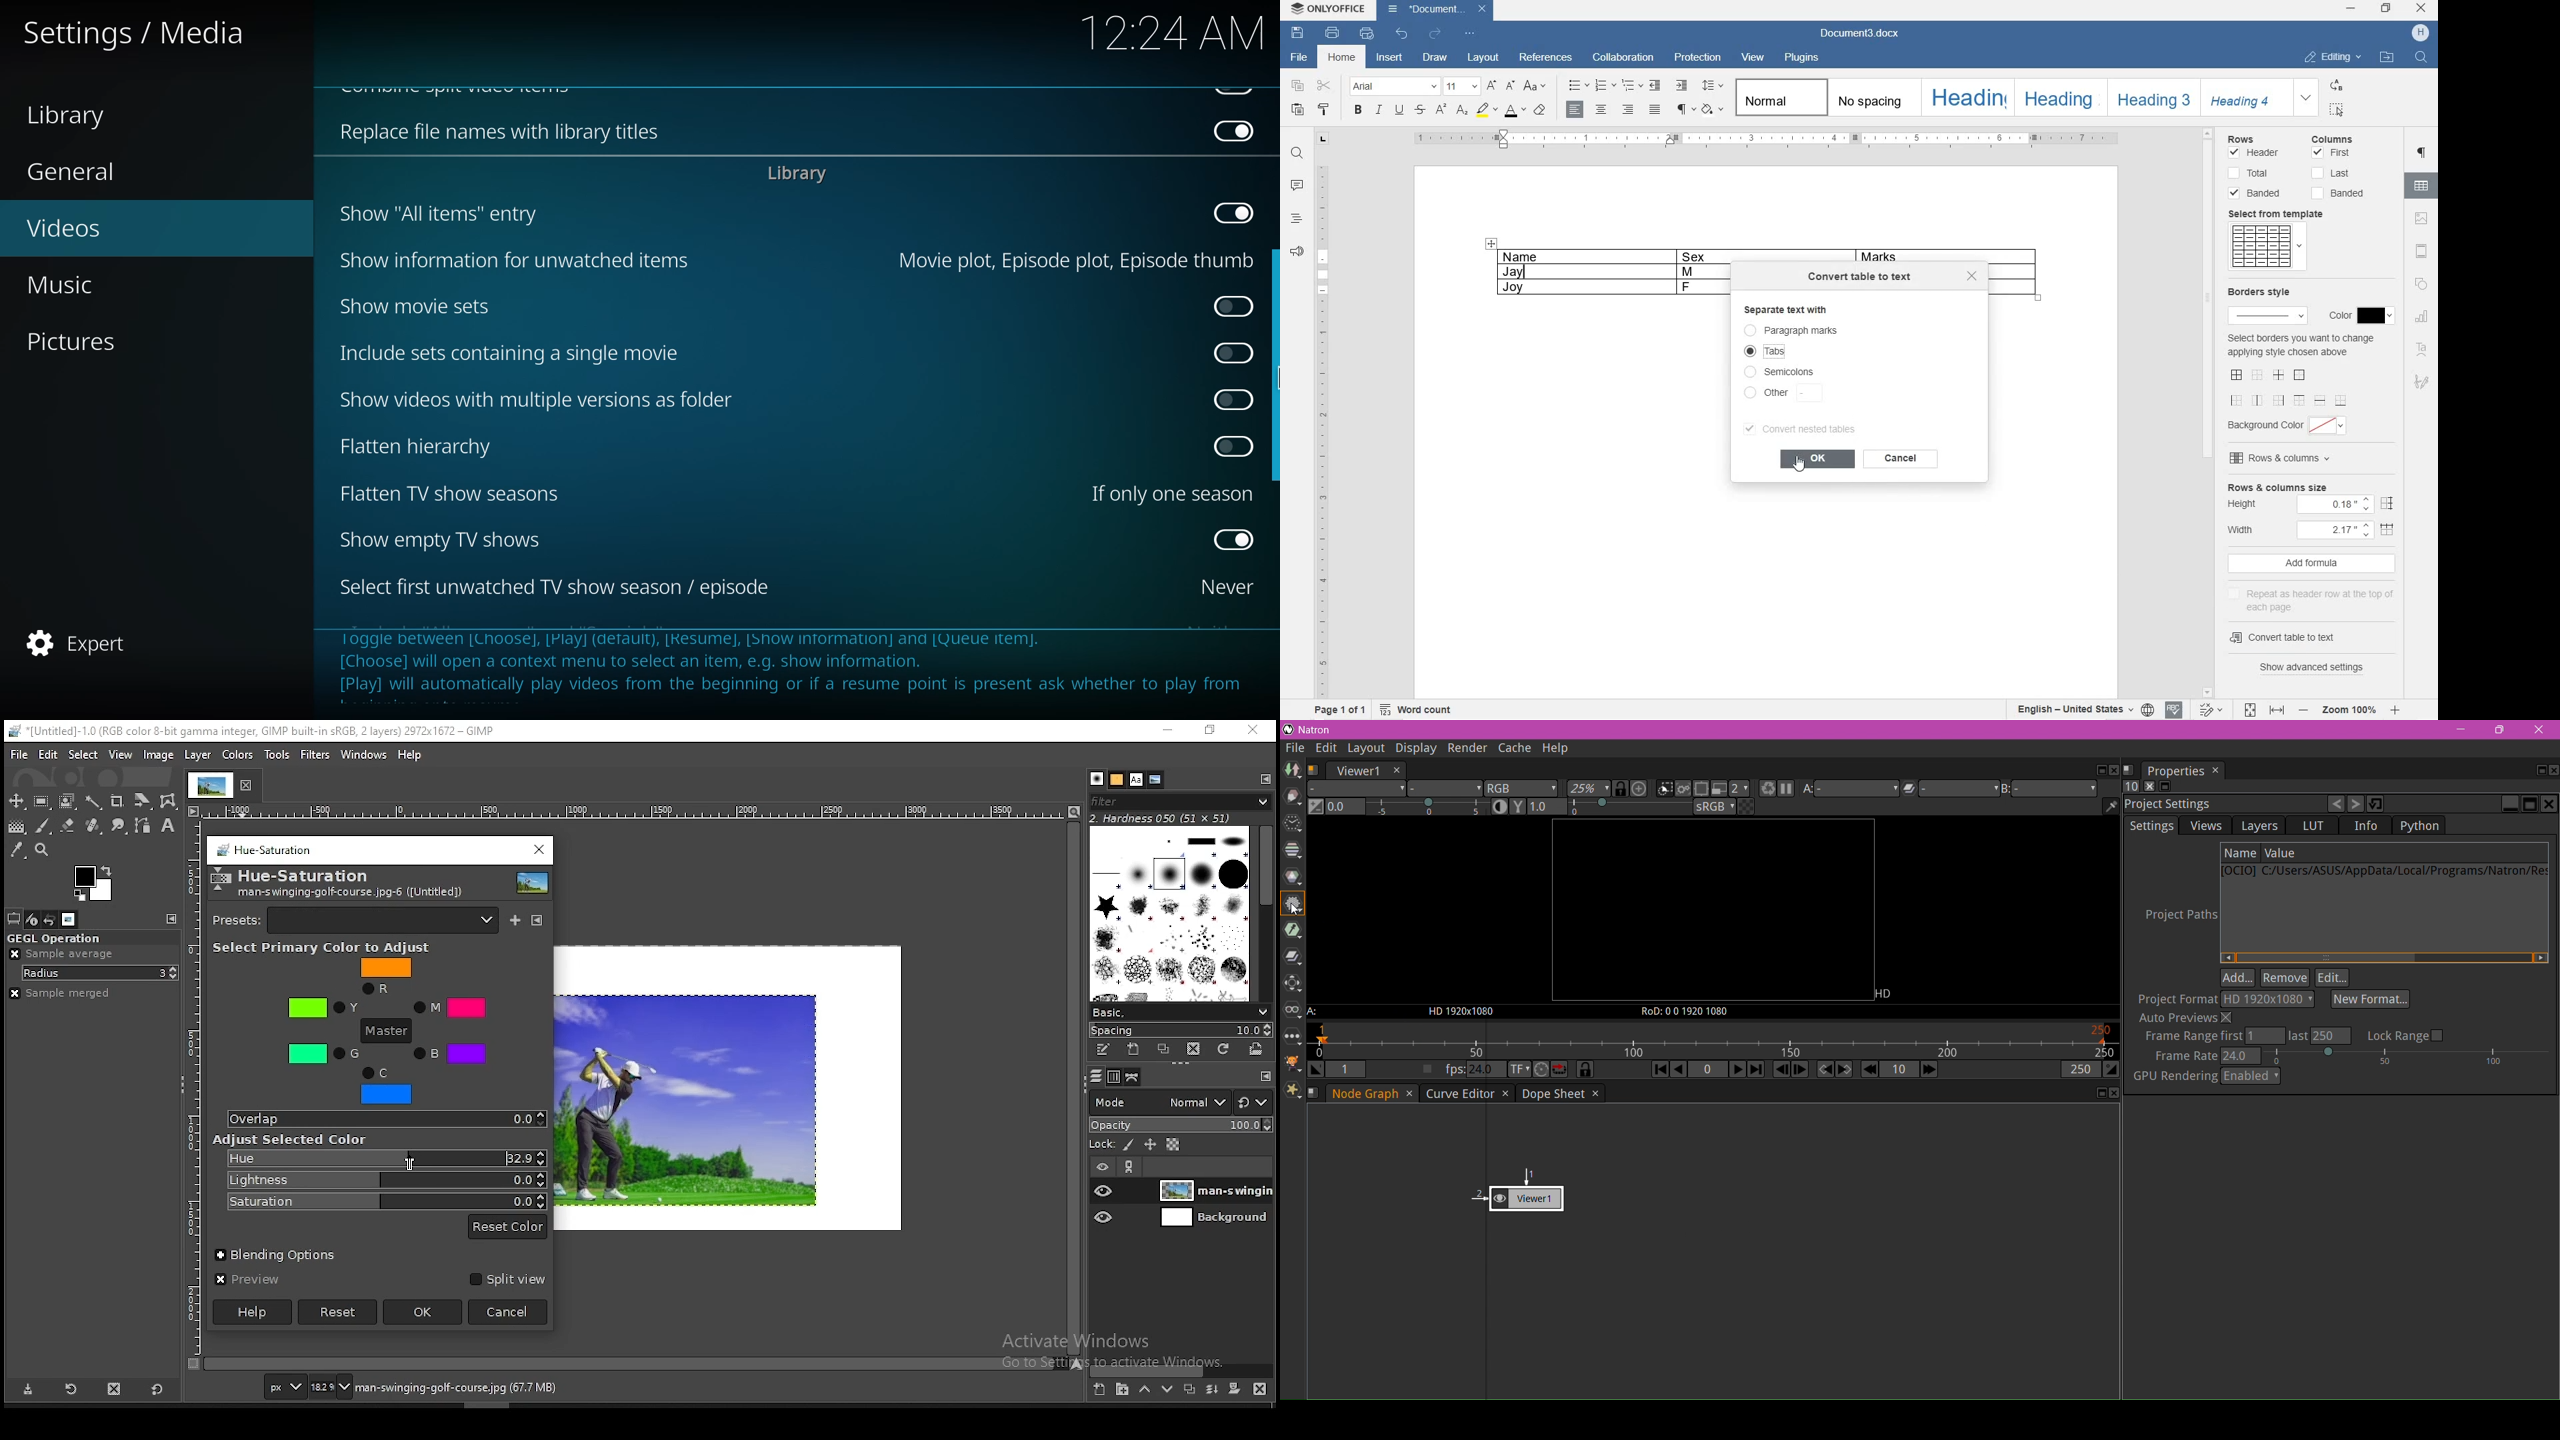 The width and height of the screenshot is (2576, 1456). Describe the element at coordinates (1215, 1192) in the screenshot. I see `layer ` at that location.